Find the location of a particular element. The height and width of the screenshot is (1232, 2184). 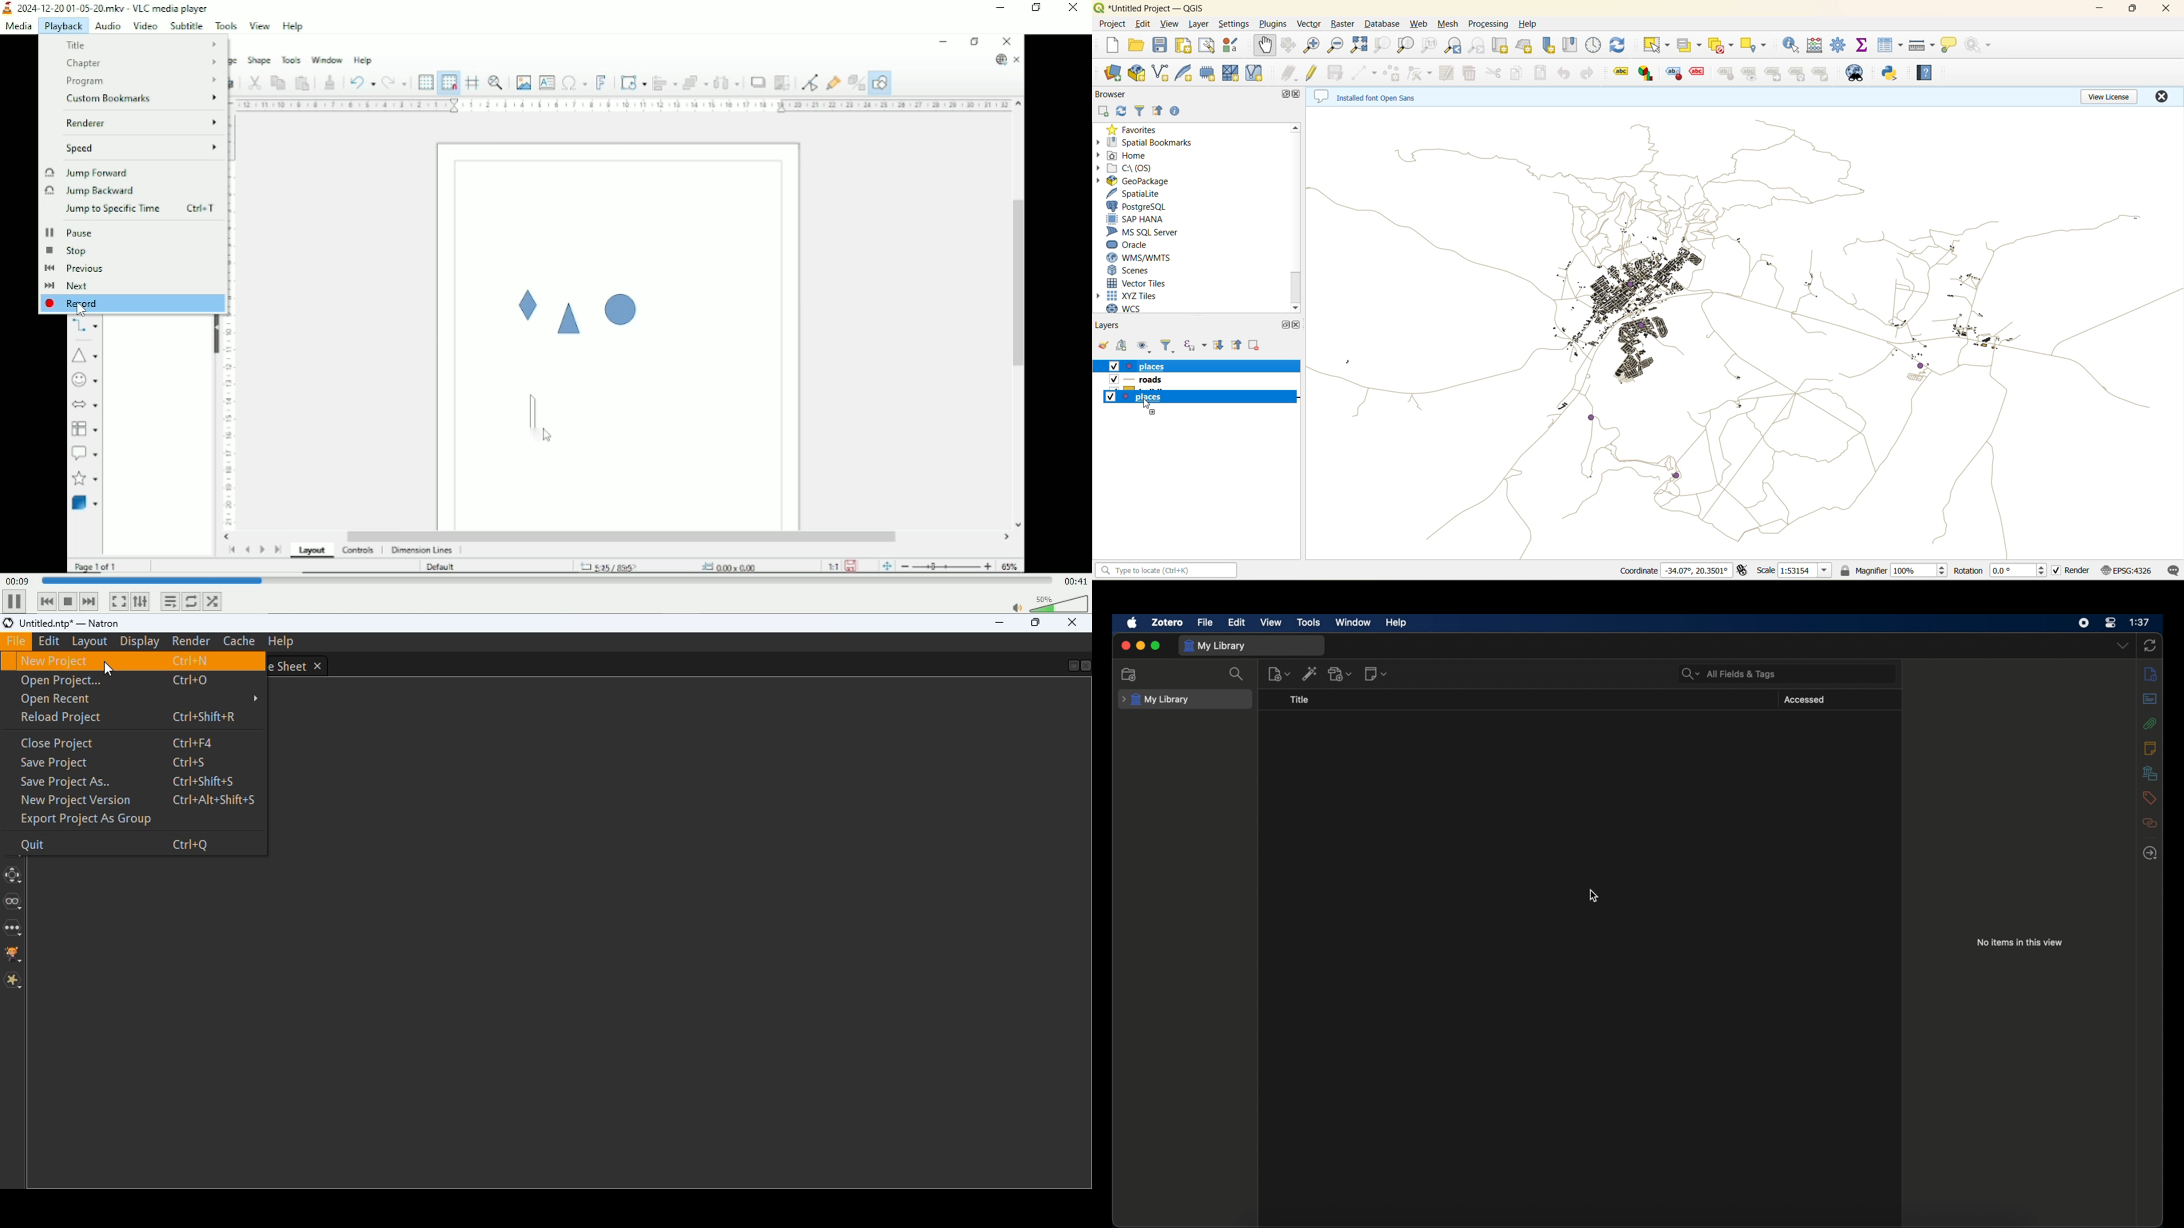

file name and app name is located at coordinates (1156, 7).